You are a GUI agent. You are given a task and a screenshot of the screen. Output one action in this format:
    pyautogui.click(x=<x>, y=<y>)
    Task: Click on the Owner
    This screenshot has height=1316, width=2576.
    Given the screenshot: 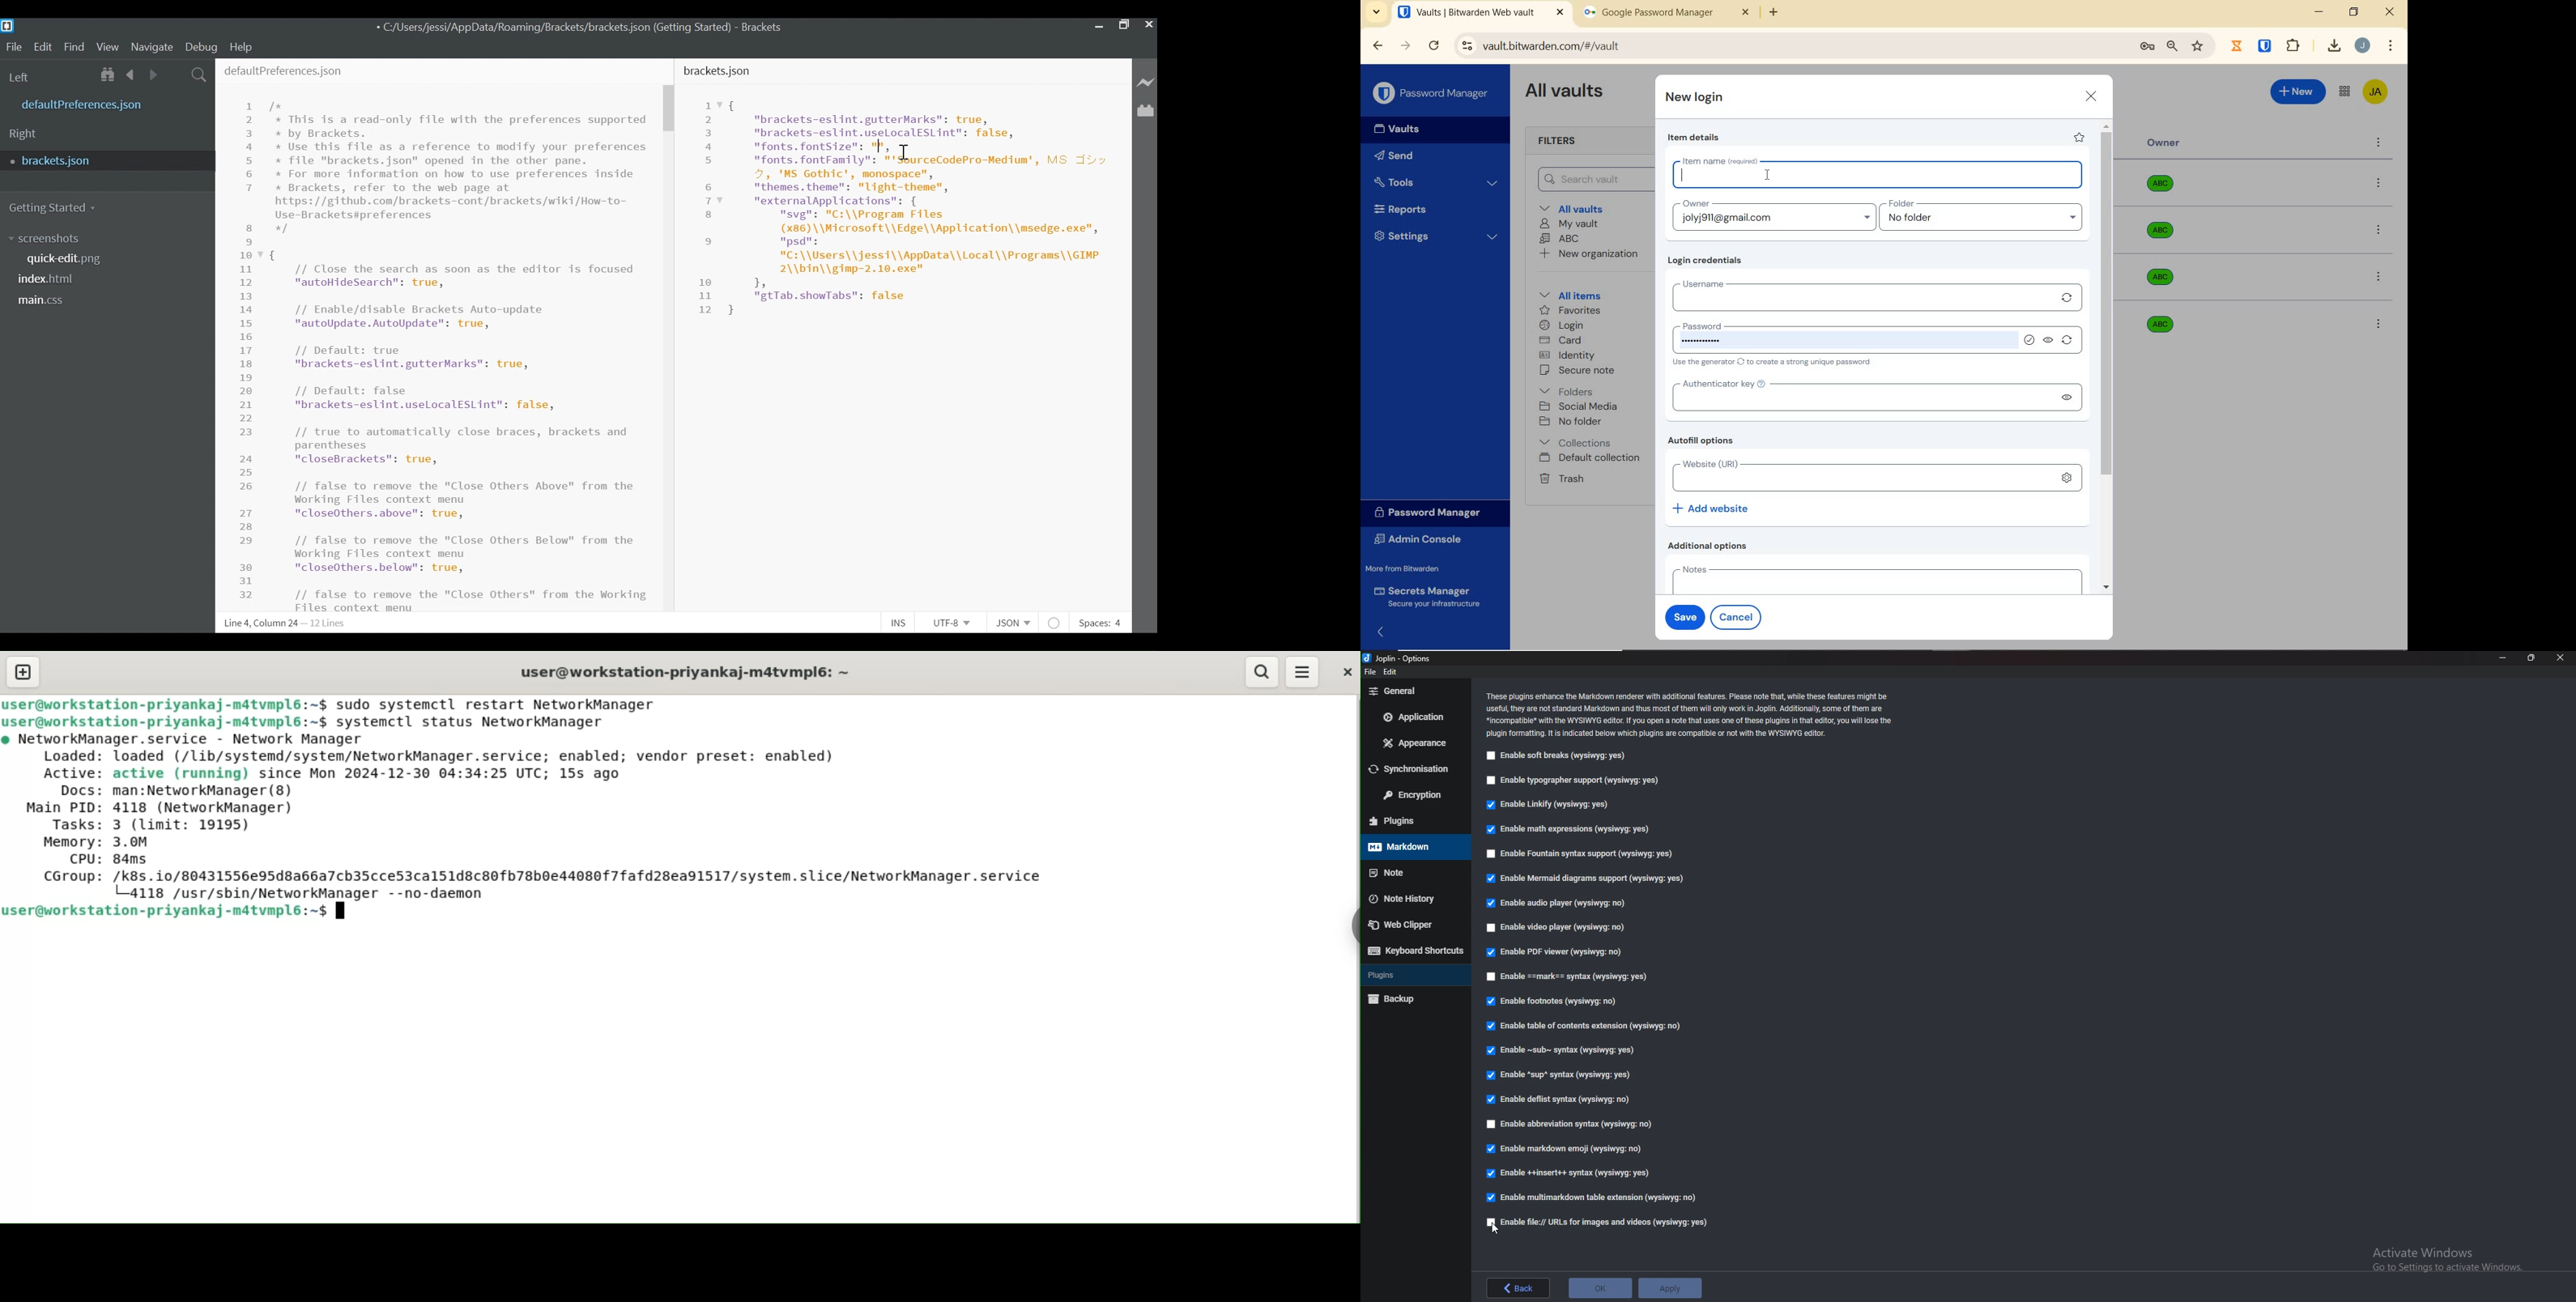 What is the action you would take?
    pyautogui.click(x=2164, y=143)
    